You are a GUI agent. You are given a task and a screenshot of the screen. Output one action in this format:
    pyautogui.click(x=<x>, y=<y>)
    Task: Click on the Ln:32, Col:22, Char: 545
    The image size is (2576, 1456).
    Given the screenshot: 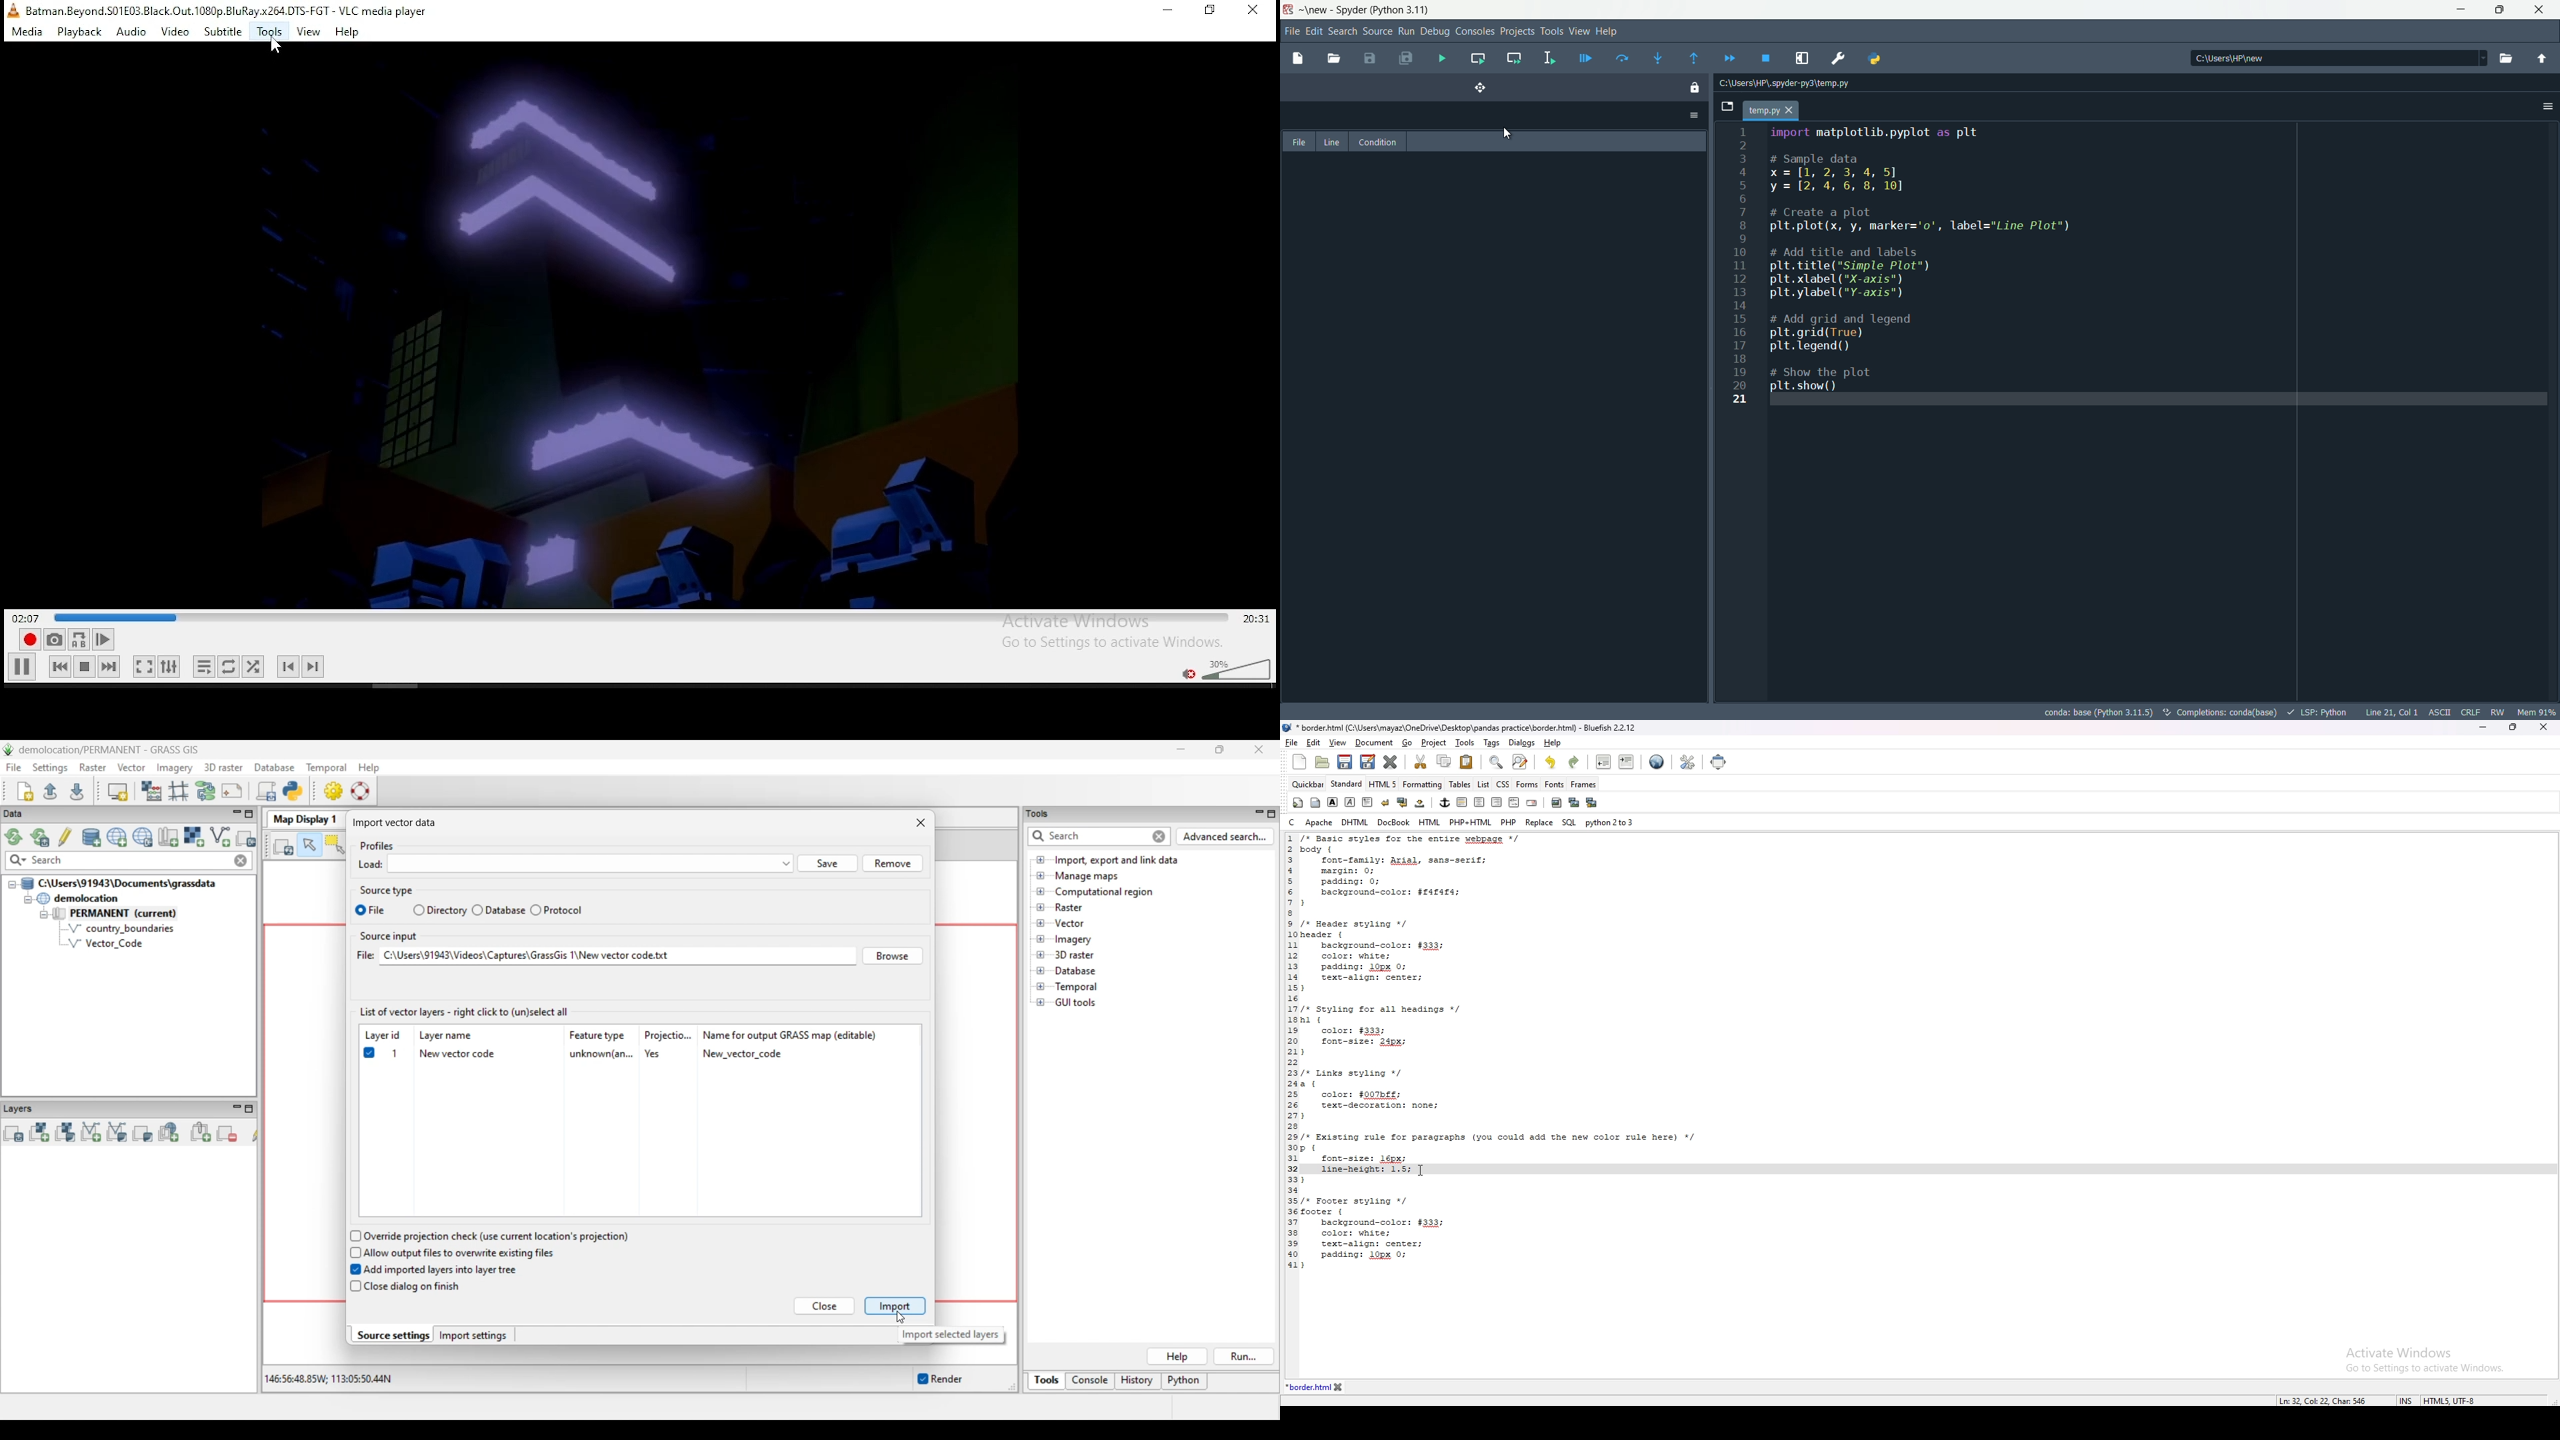 What is the action you would take?
    pyautogui.click(x=2317, y=1397)
    